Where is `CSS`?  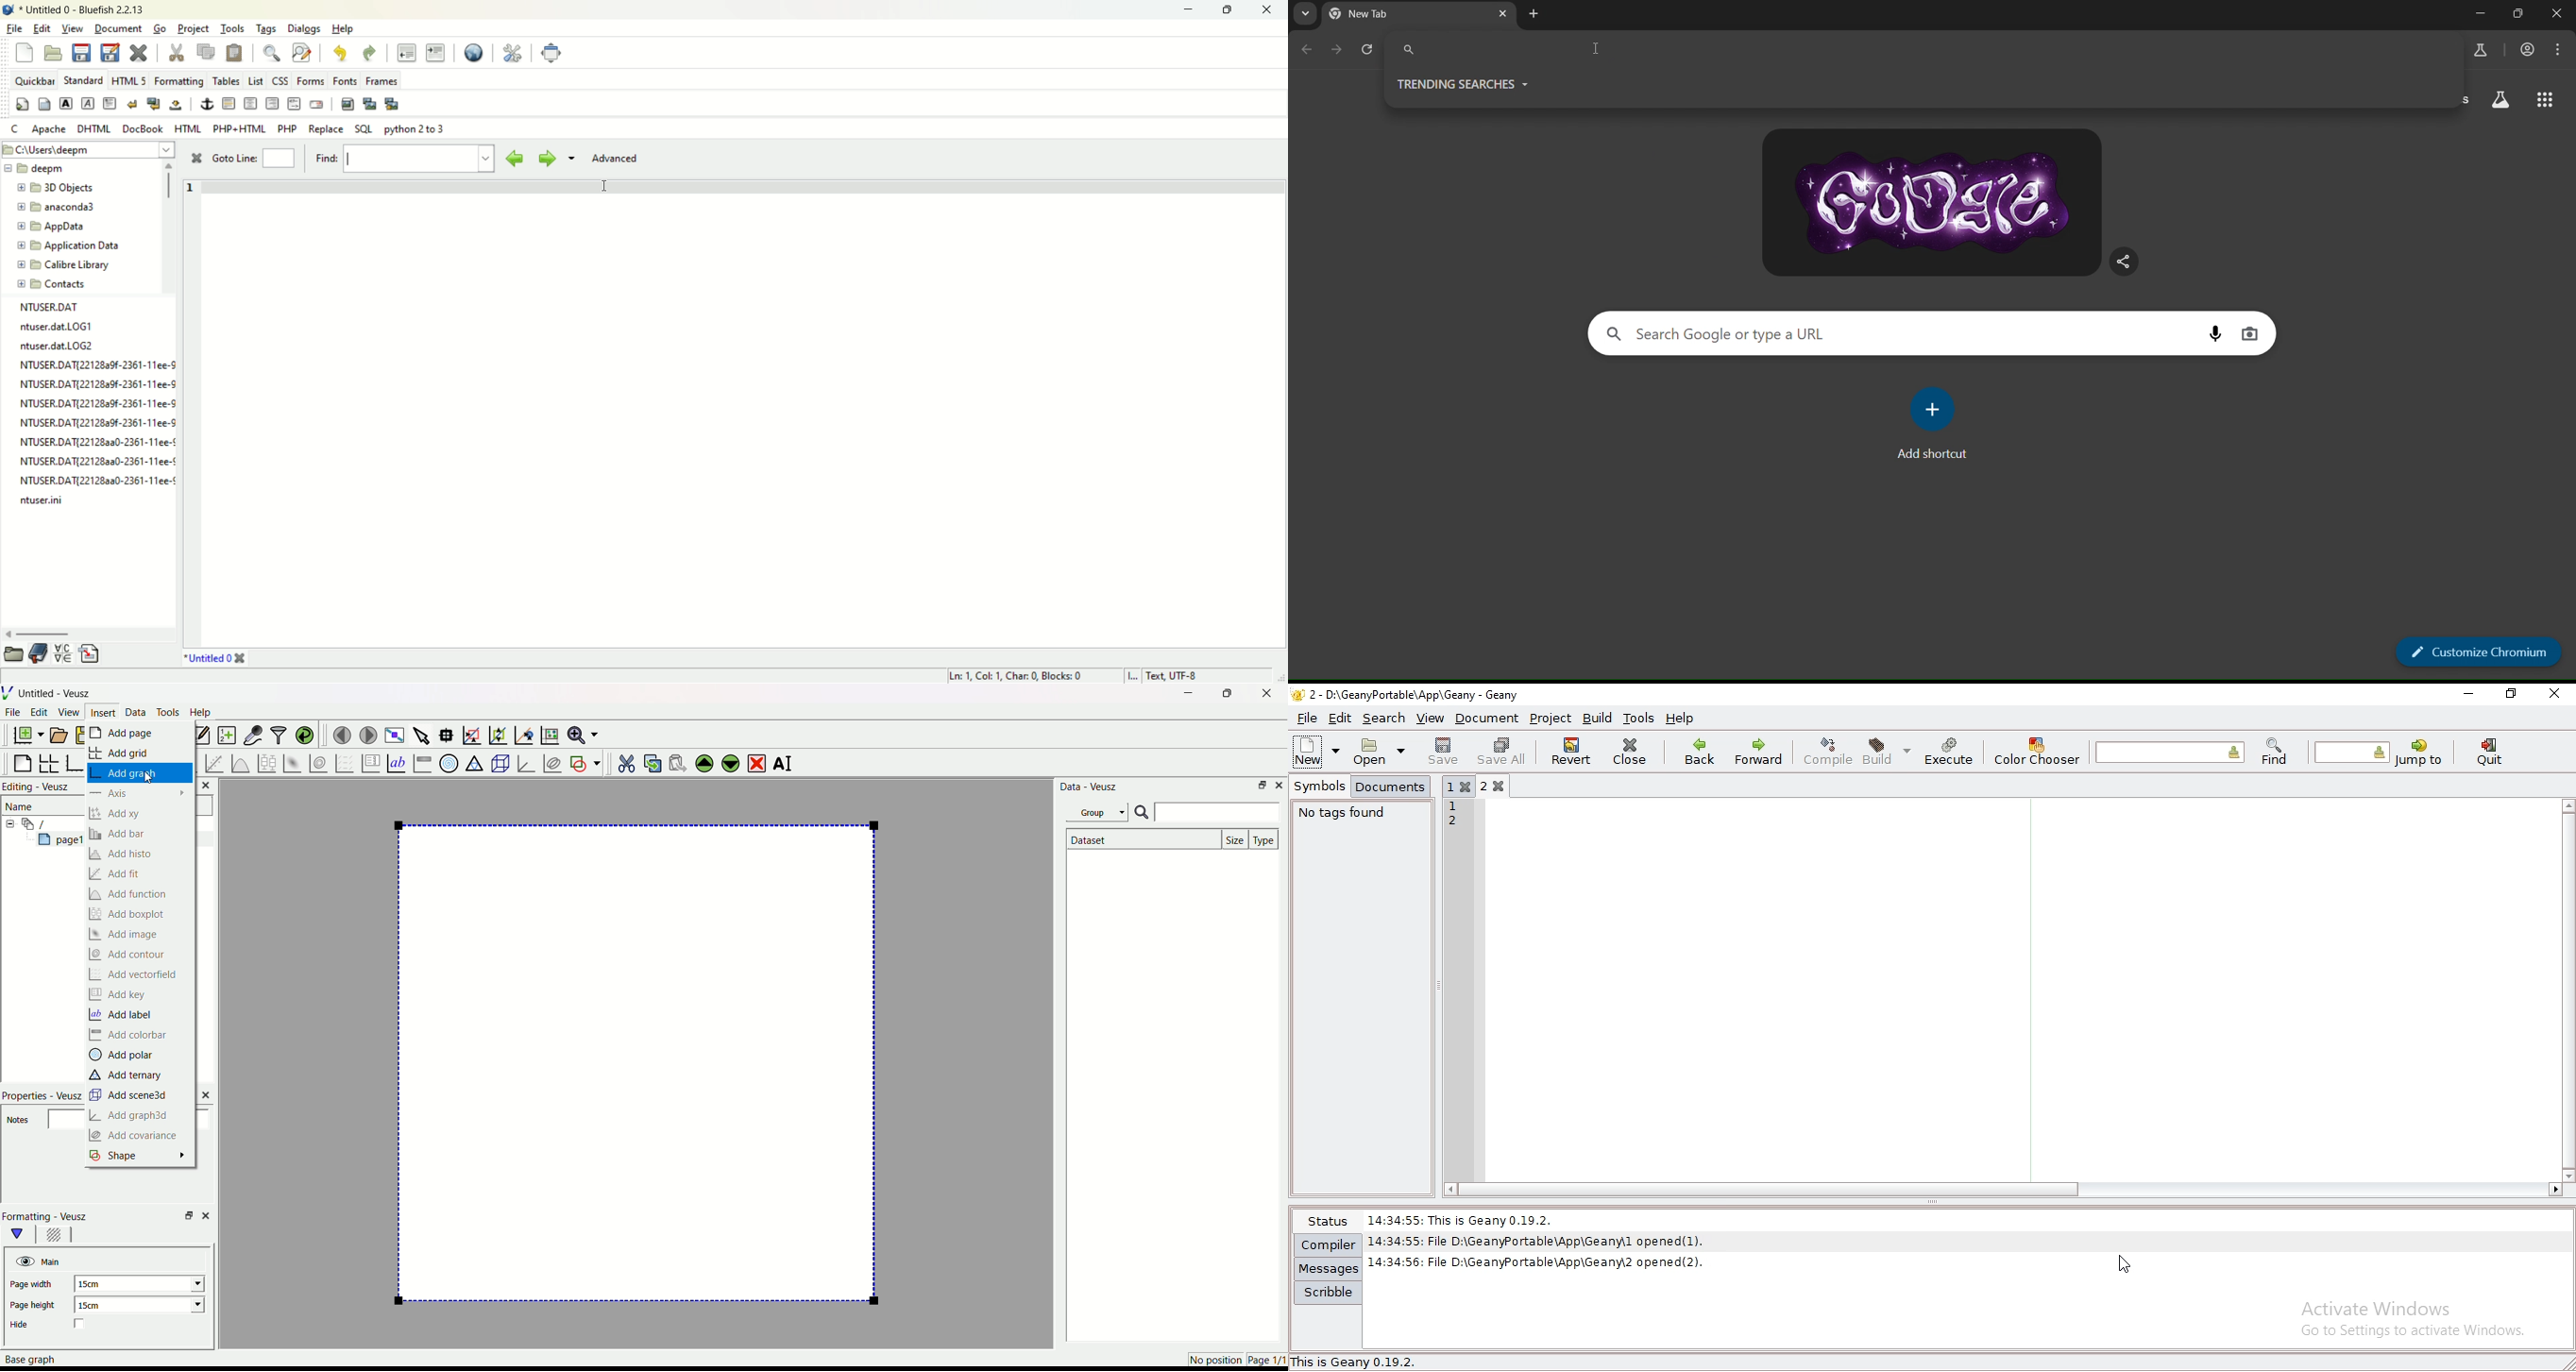
CSS is located at coordinates (280, 80).